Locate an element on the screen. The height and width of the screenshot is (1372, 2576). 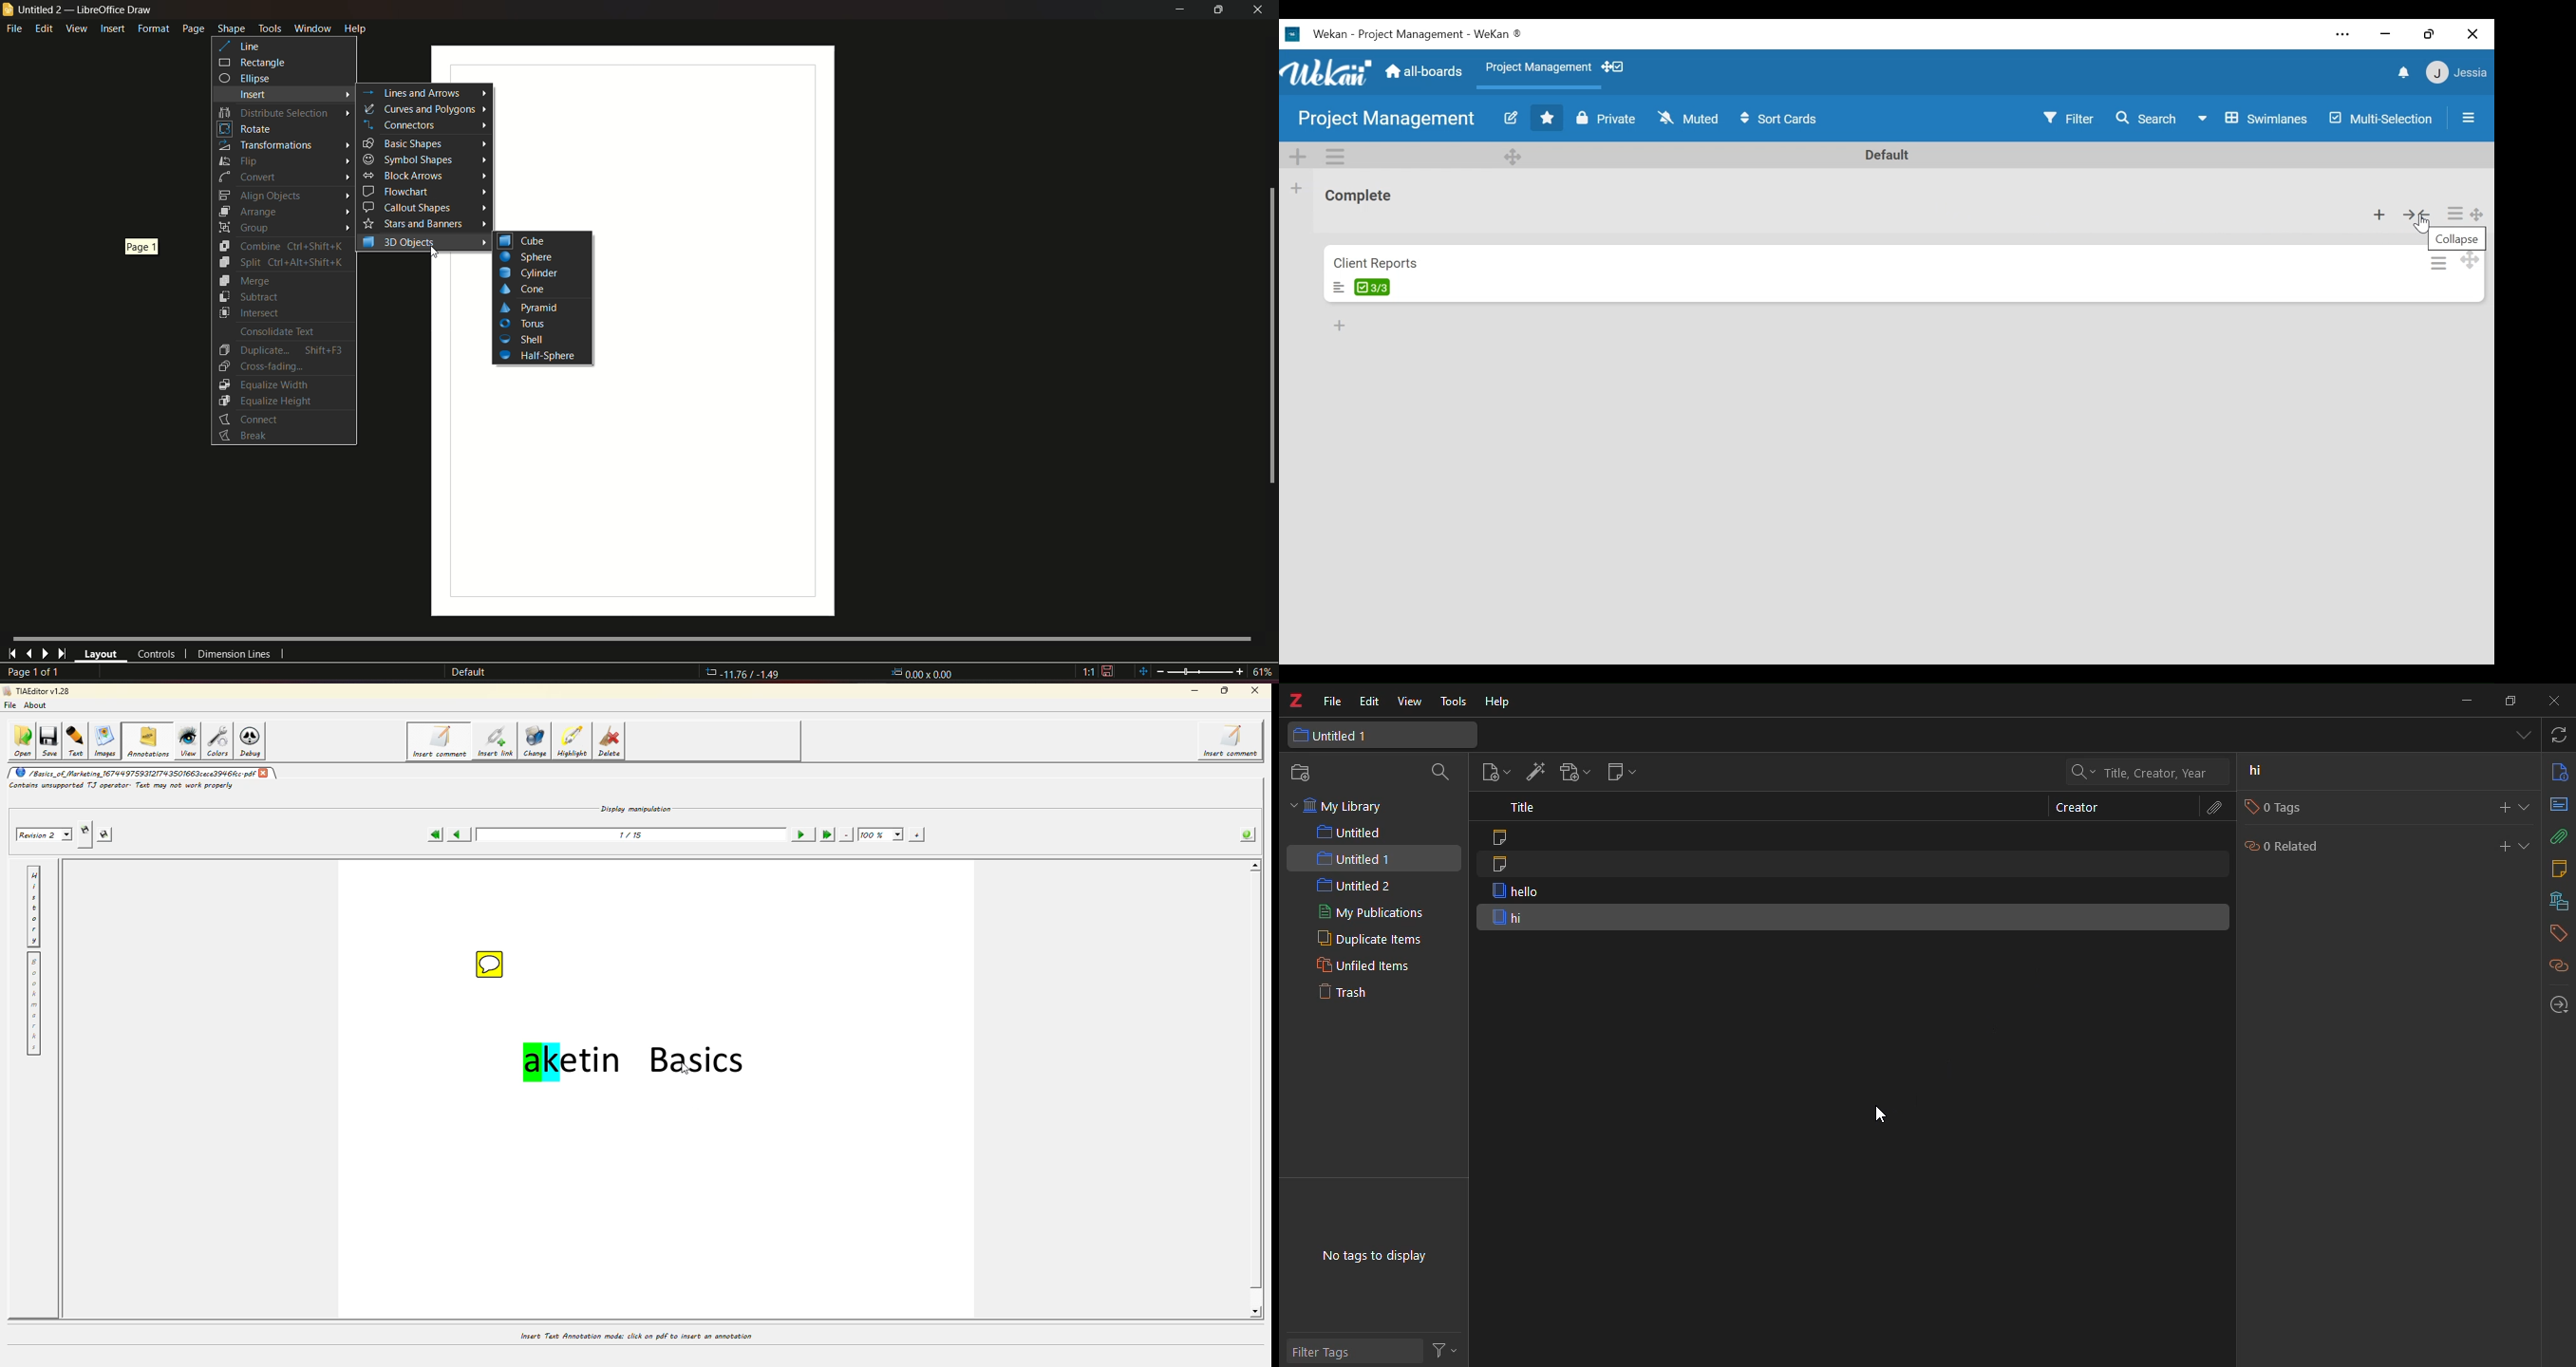
0 tags is located at coordinates (2285, 807).